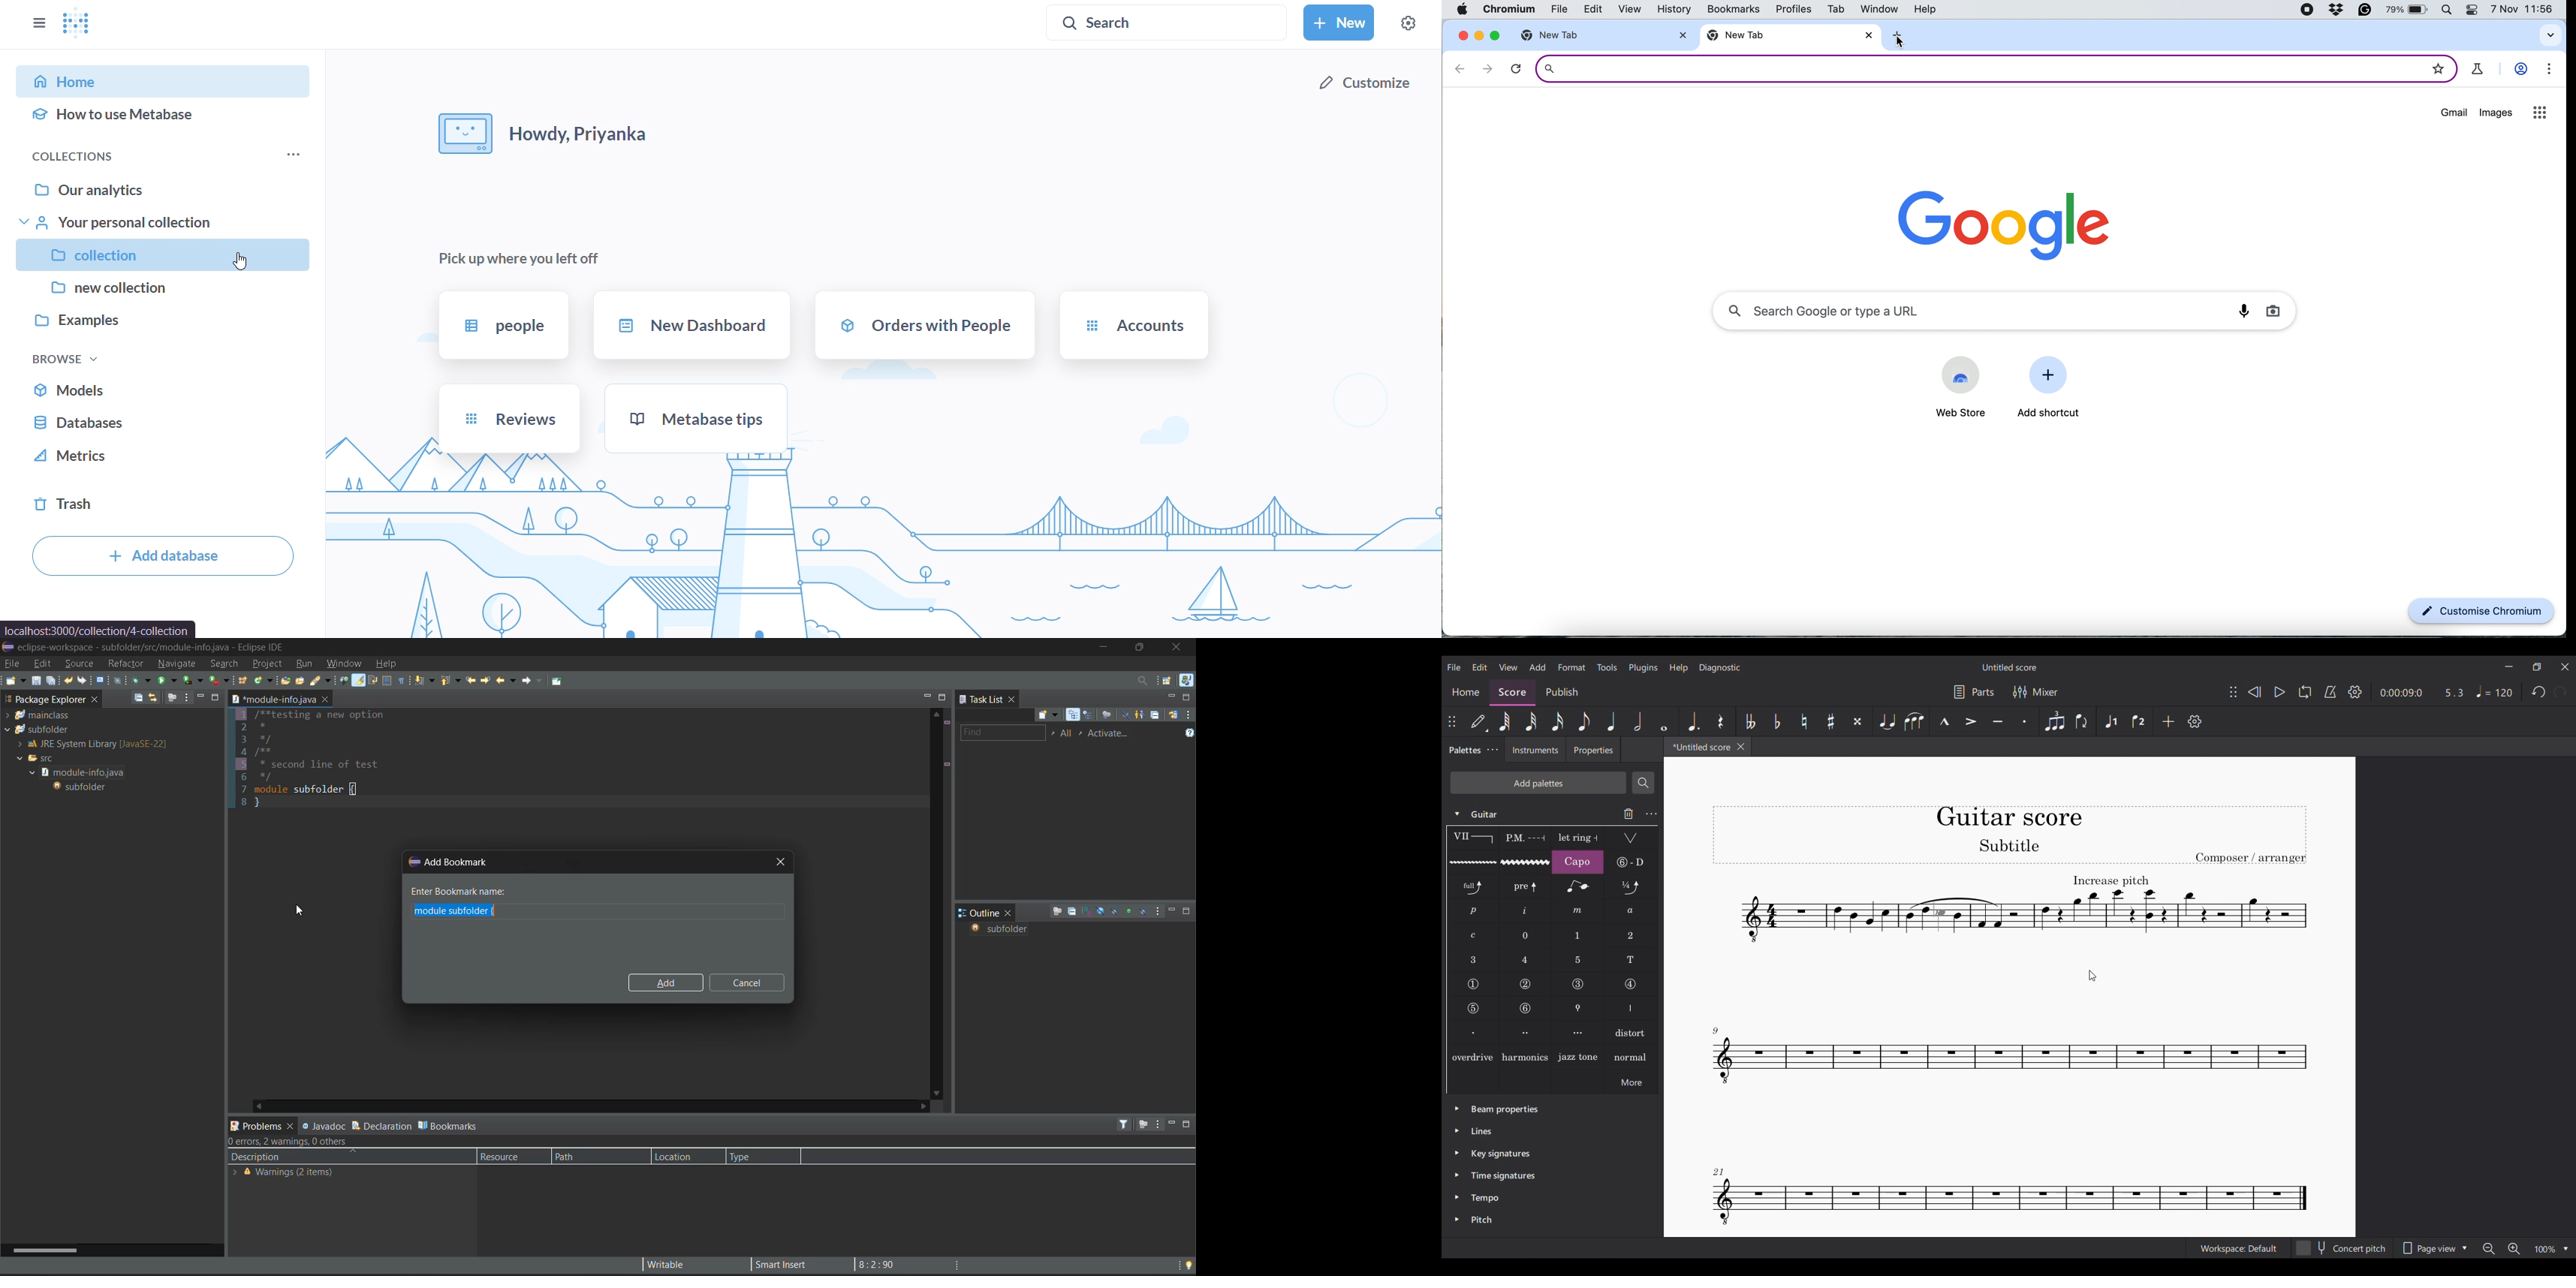 This screenshot has width=2576, height=1288. Describe the element at coordinates (1526, 887) in the screenshot. I see `Pre-bend` at that location.